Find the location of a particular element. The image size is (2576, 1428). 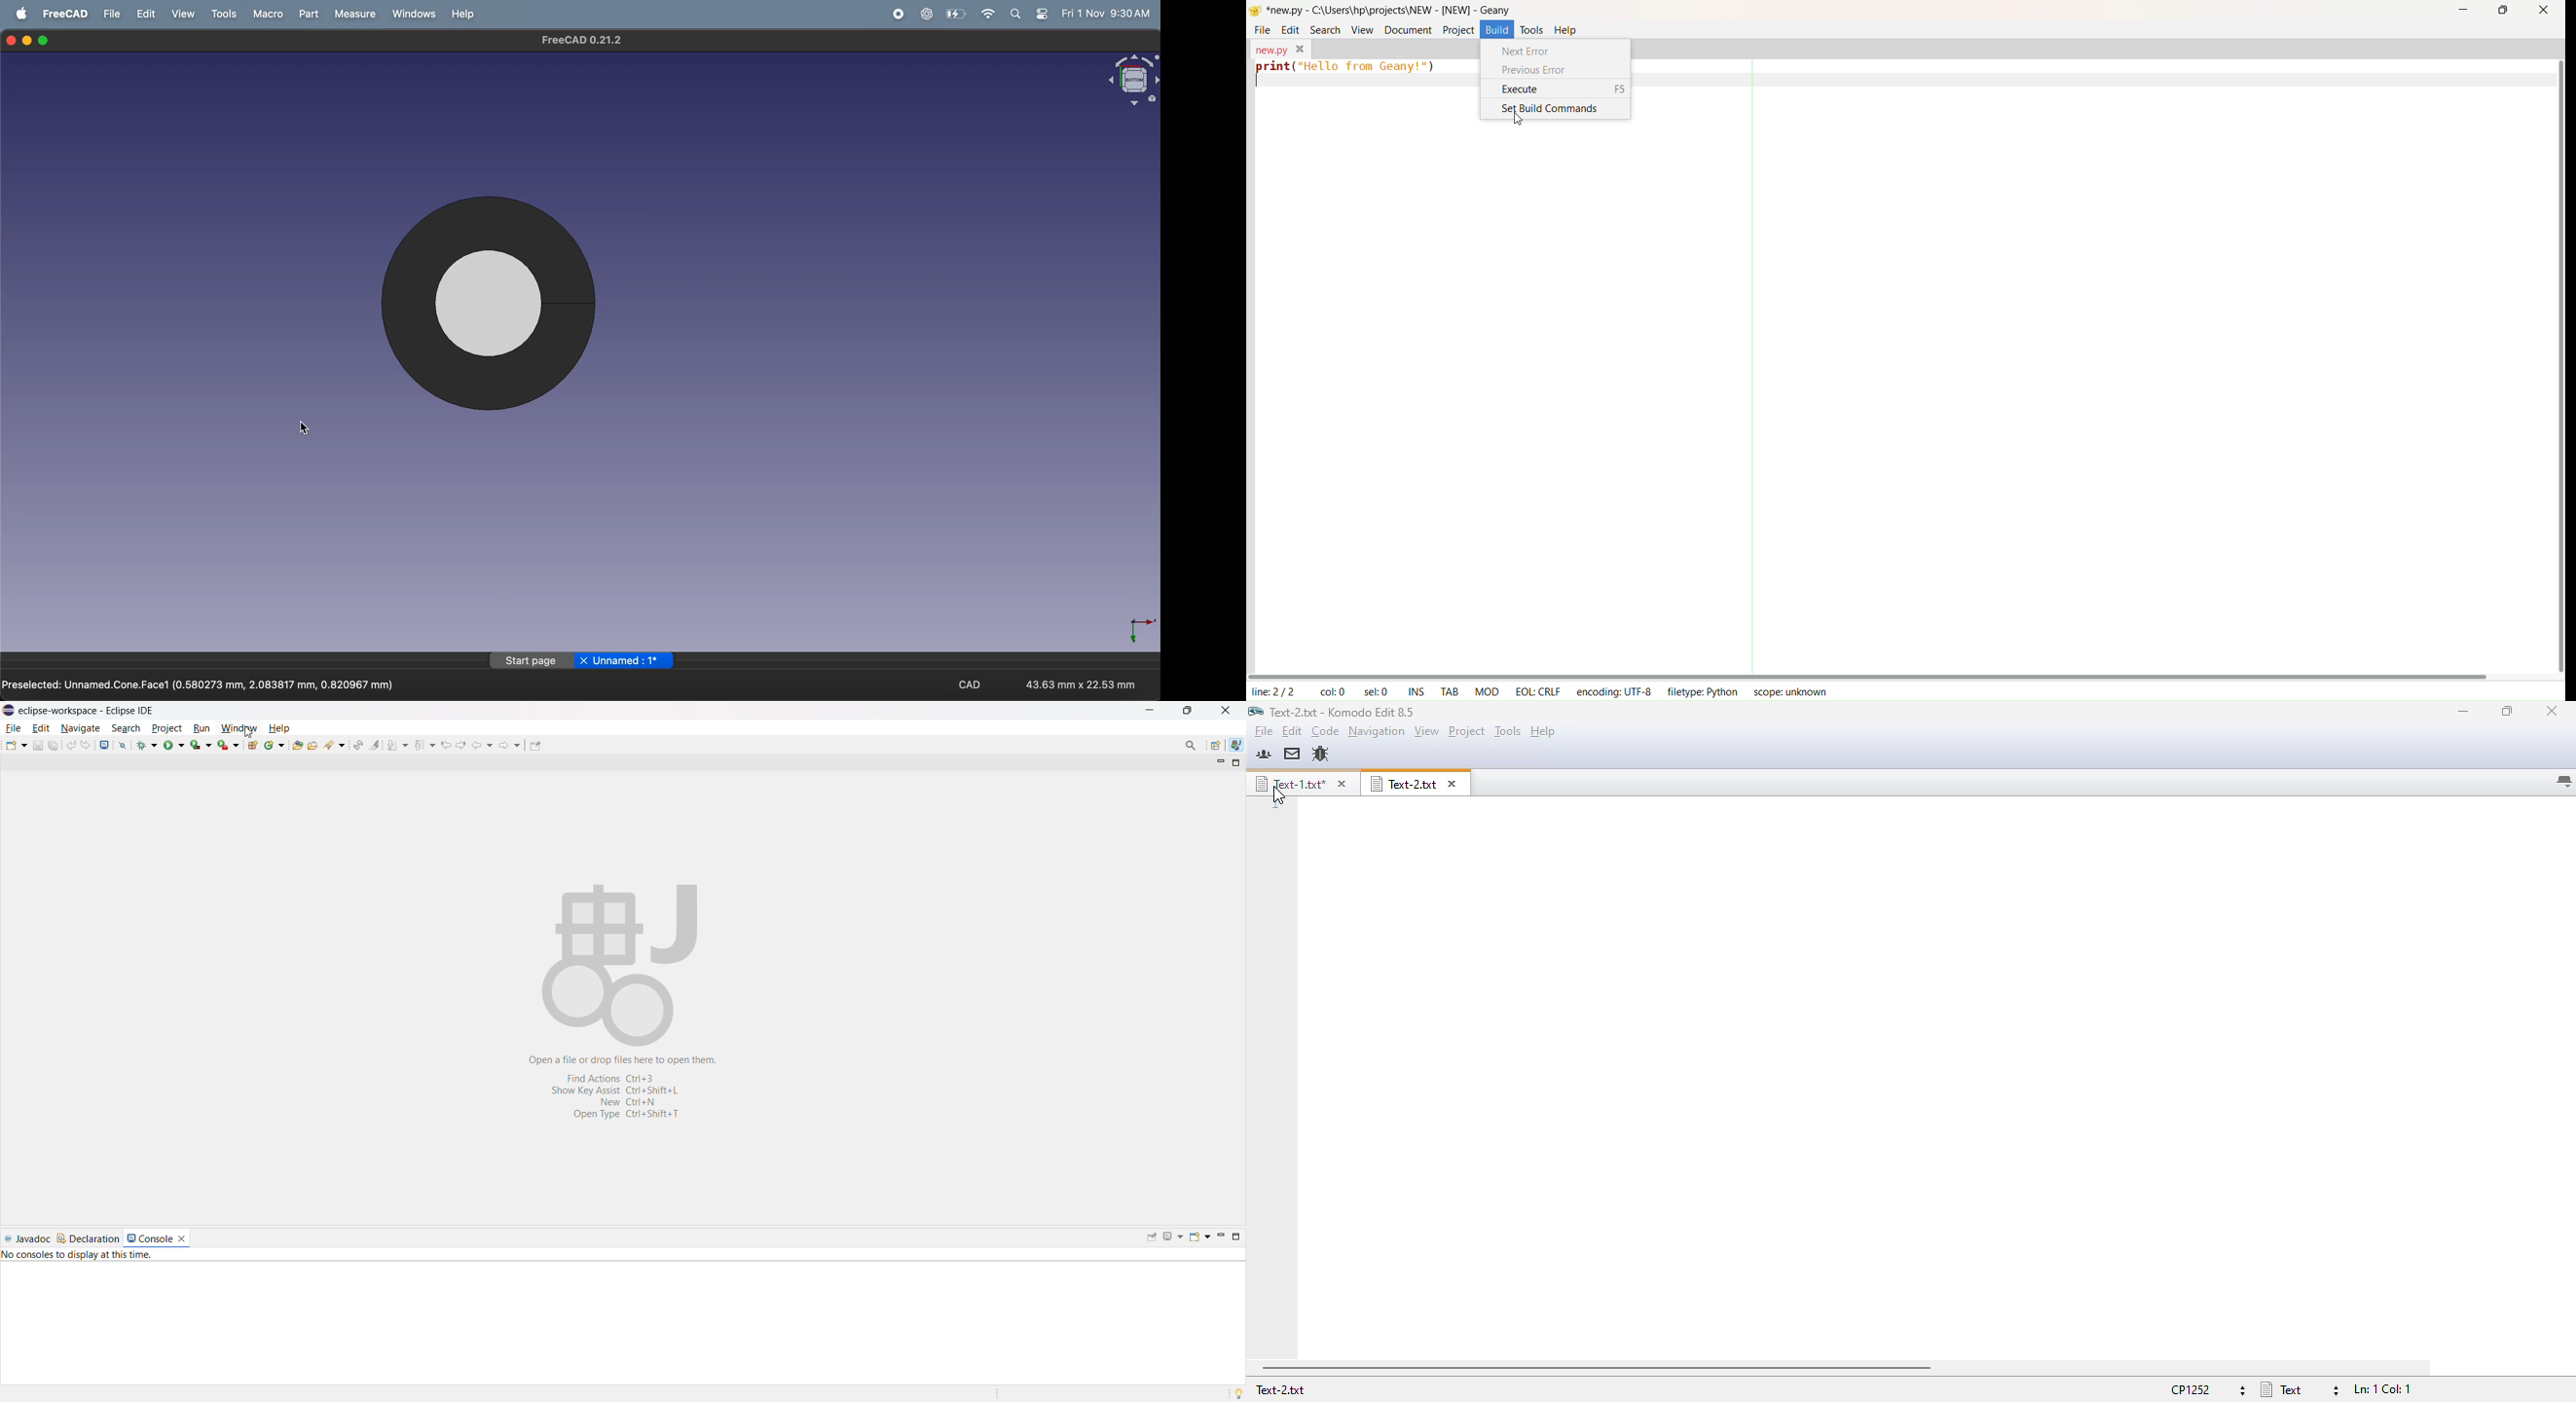

FreeCAD is located at coordinates (66, 13).